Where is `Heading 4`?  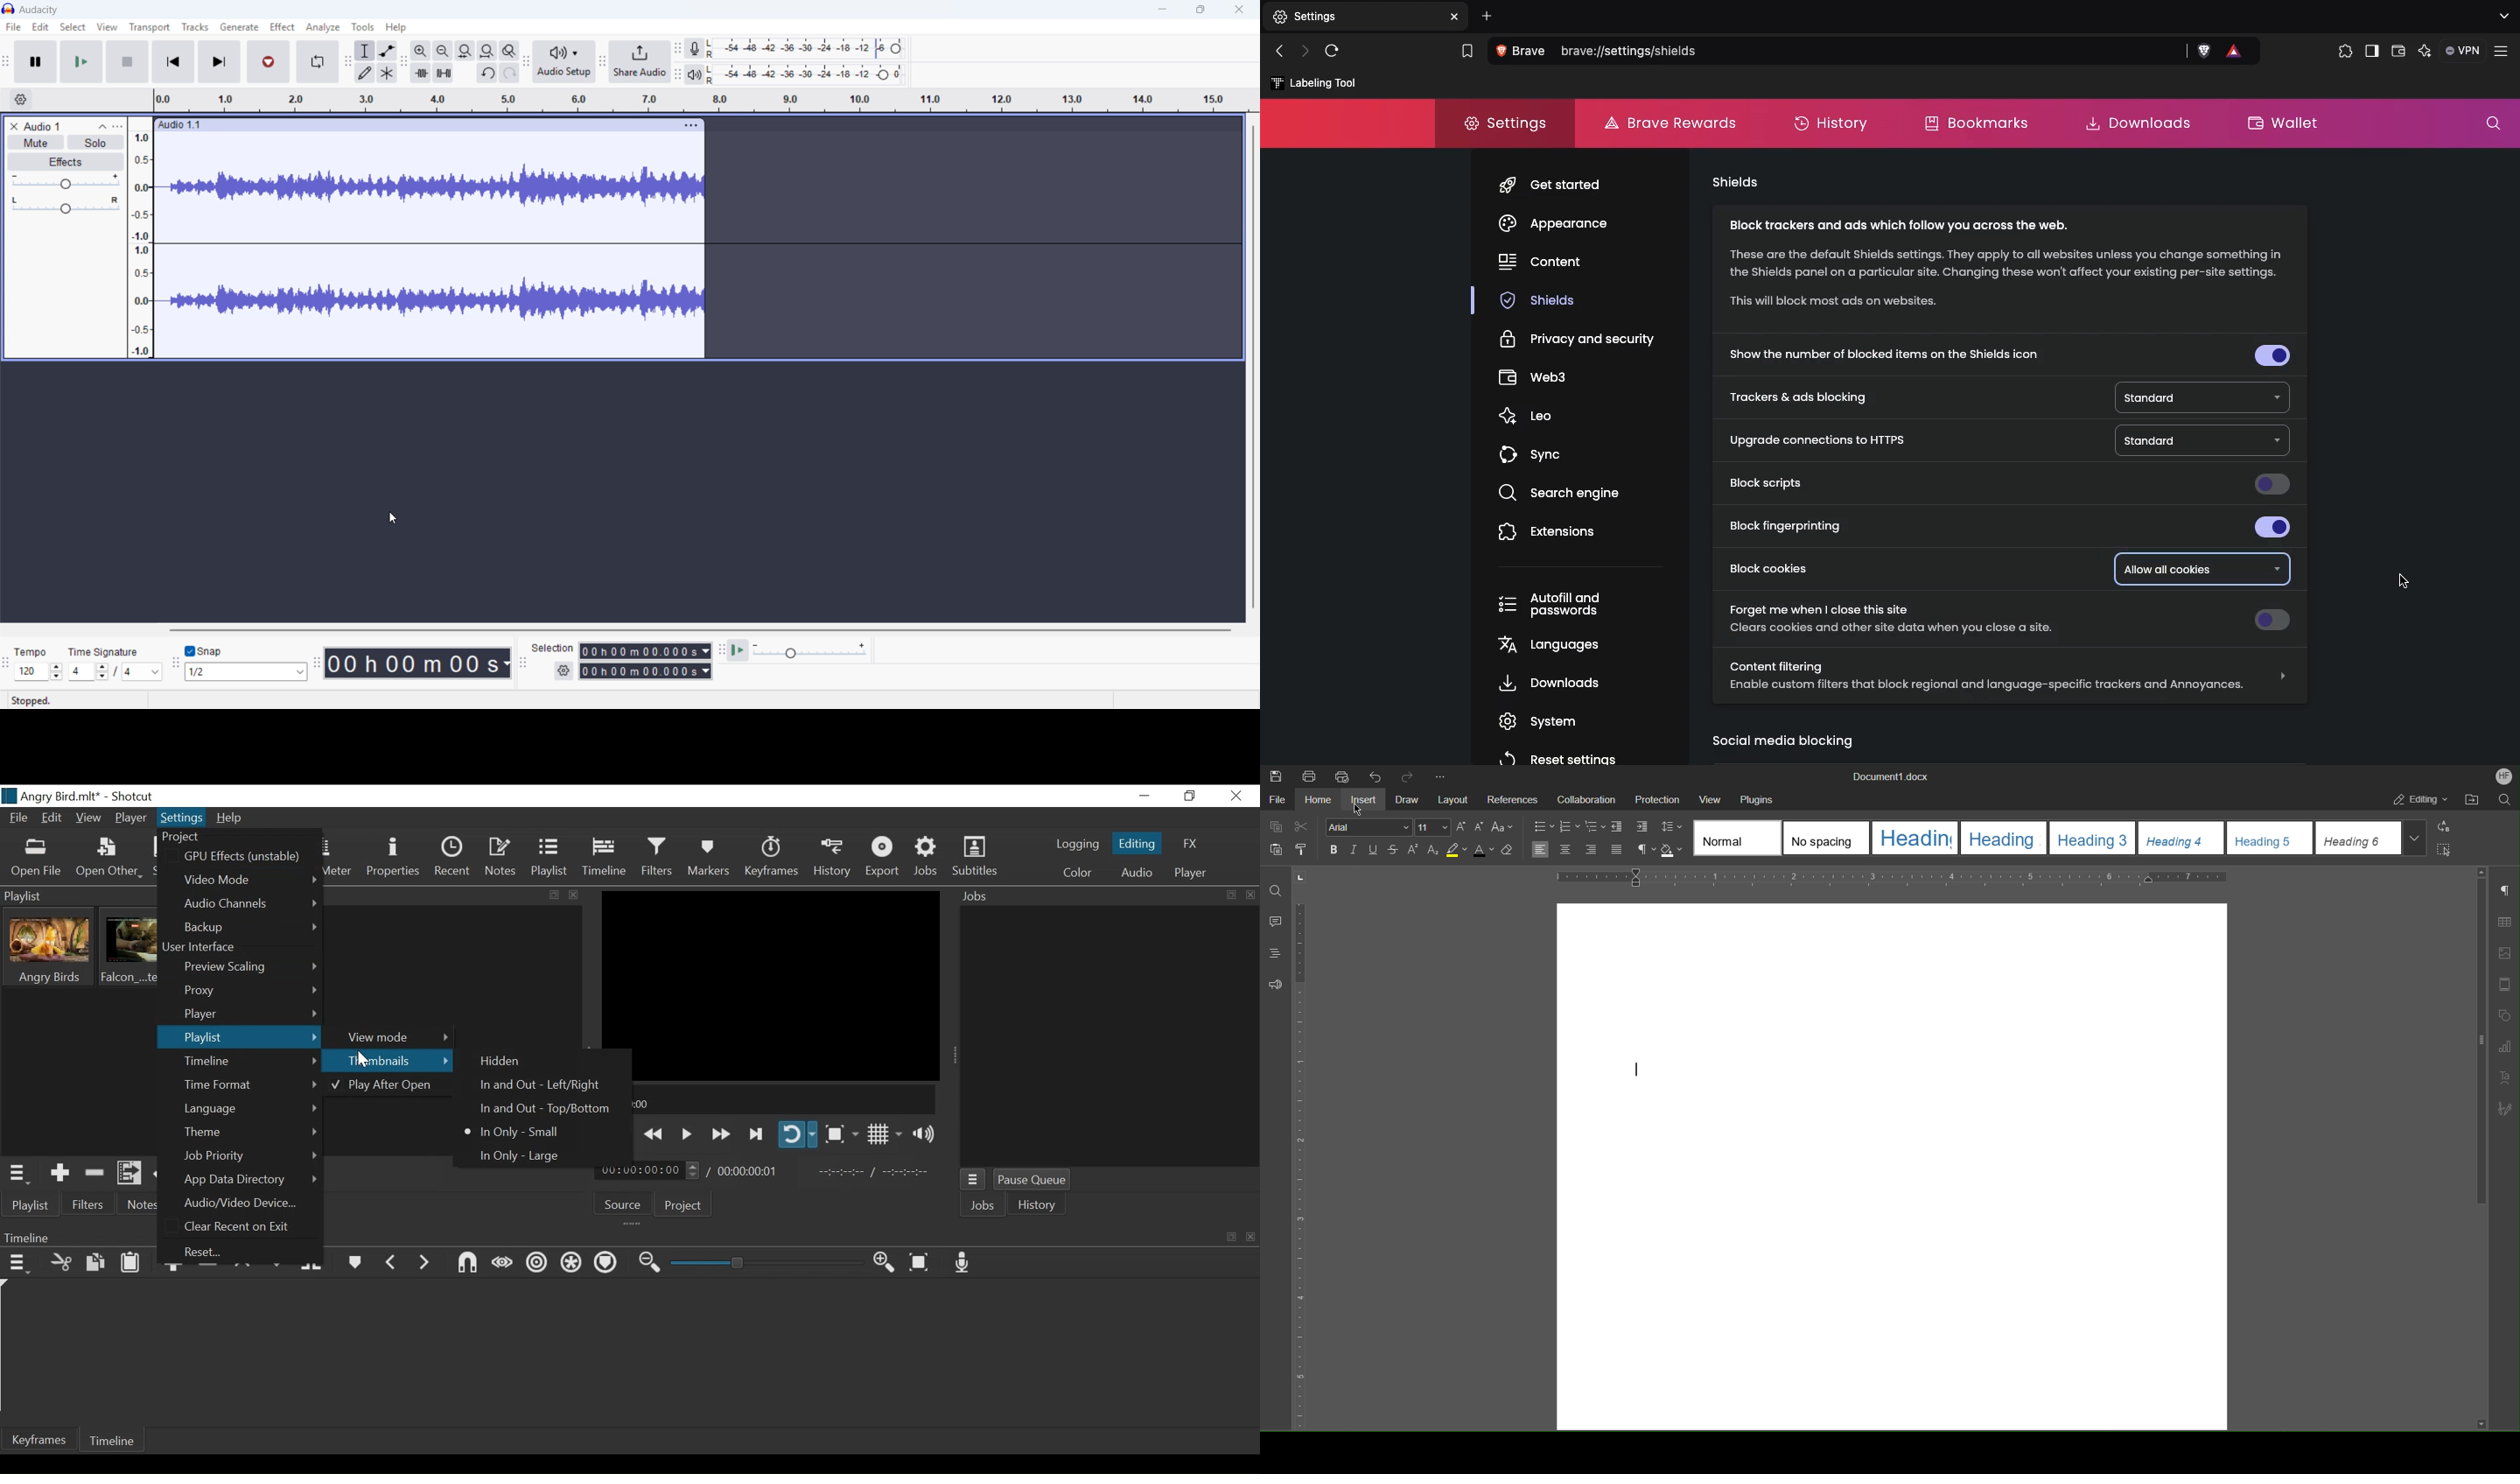 Heading 4 is located at coordinates (2181, 839).